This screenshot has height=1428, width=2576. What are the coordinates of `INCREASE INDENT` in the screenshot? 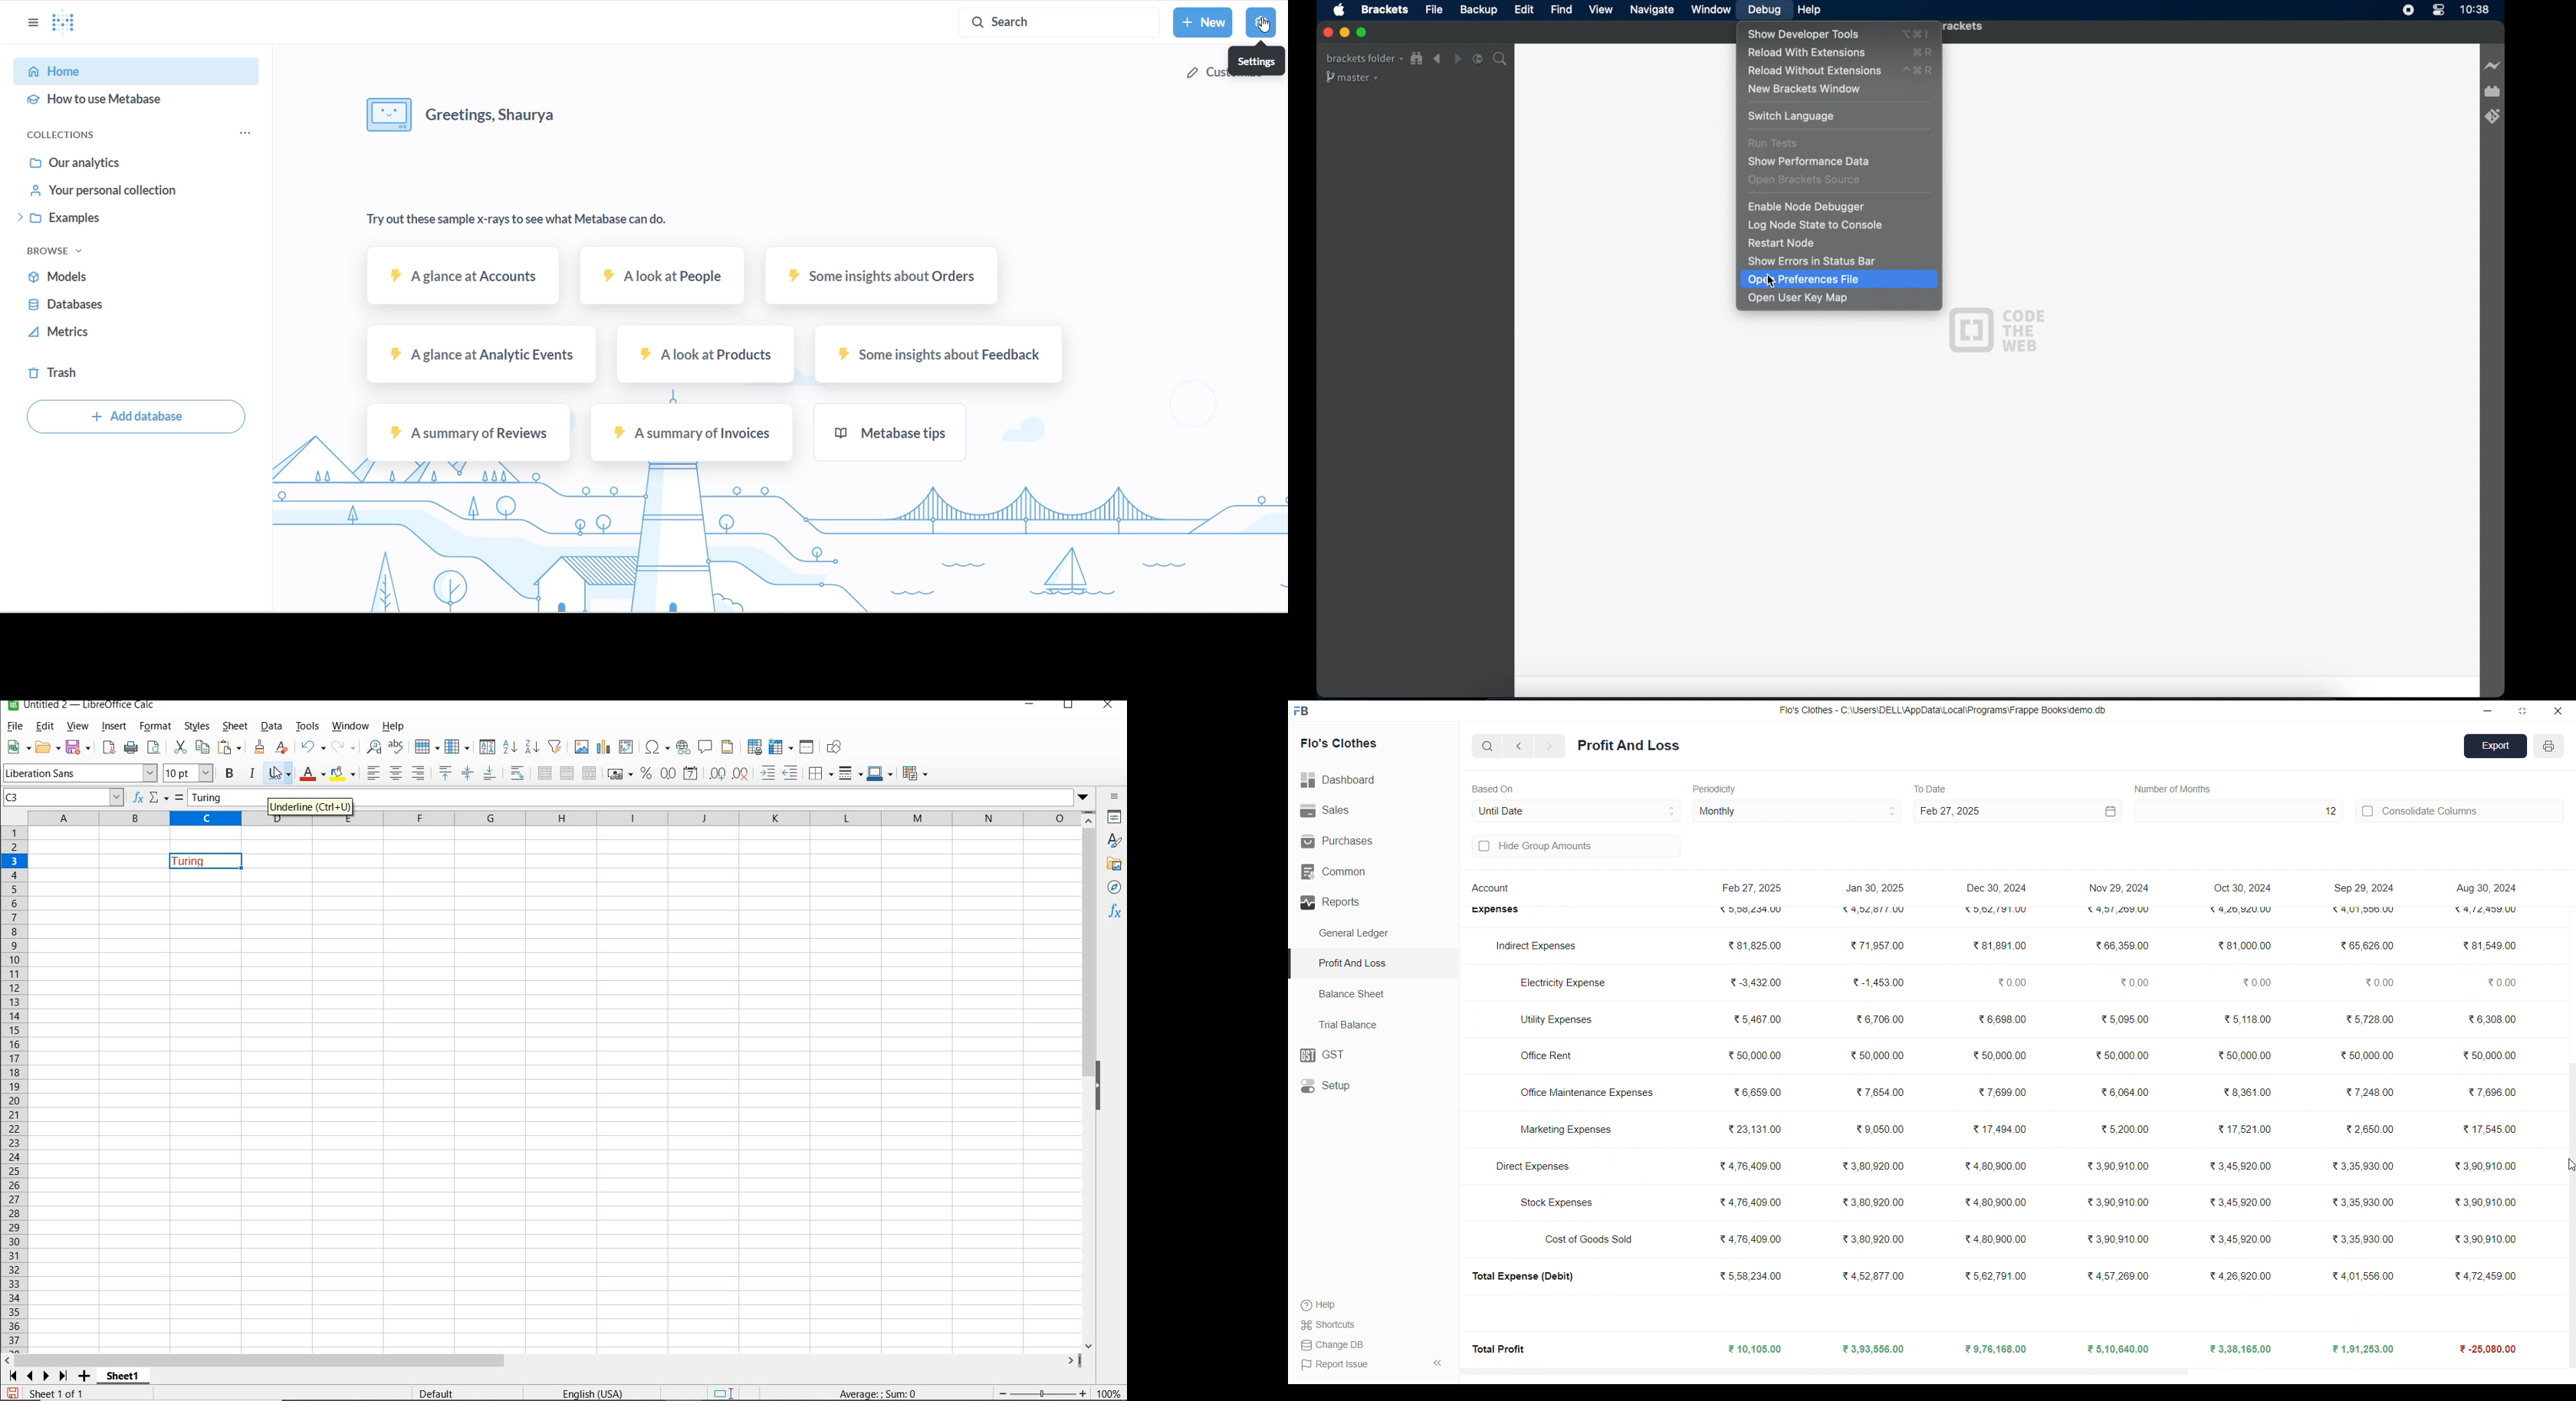 It's located at (769, 774).